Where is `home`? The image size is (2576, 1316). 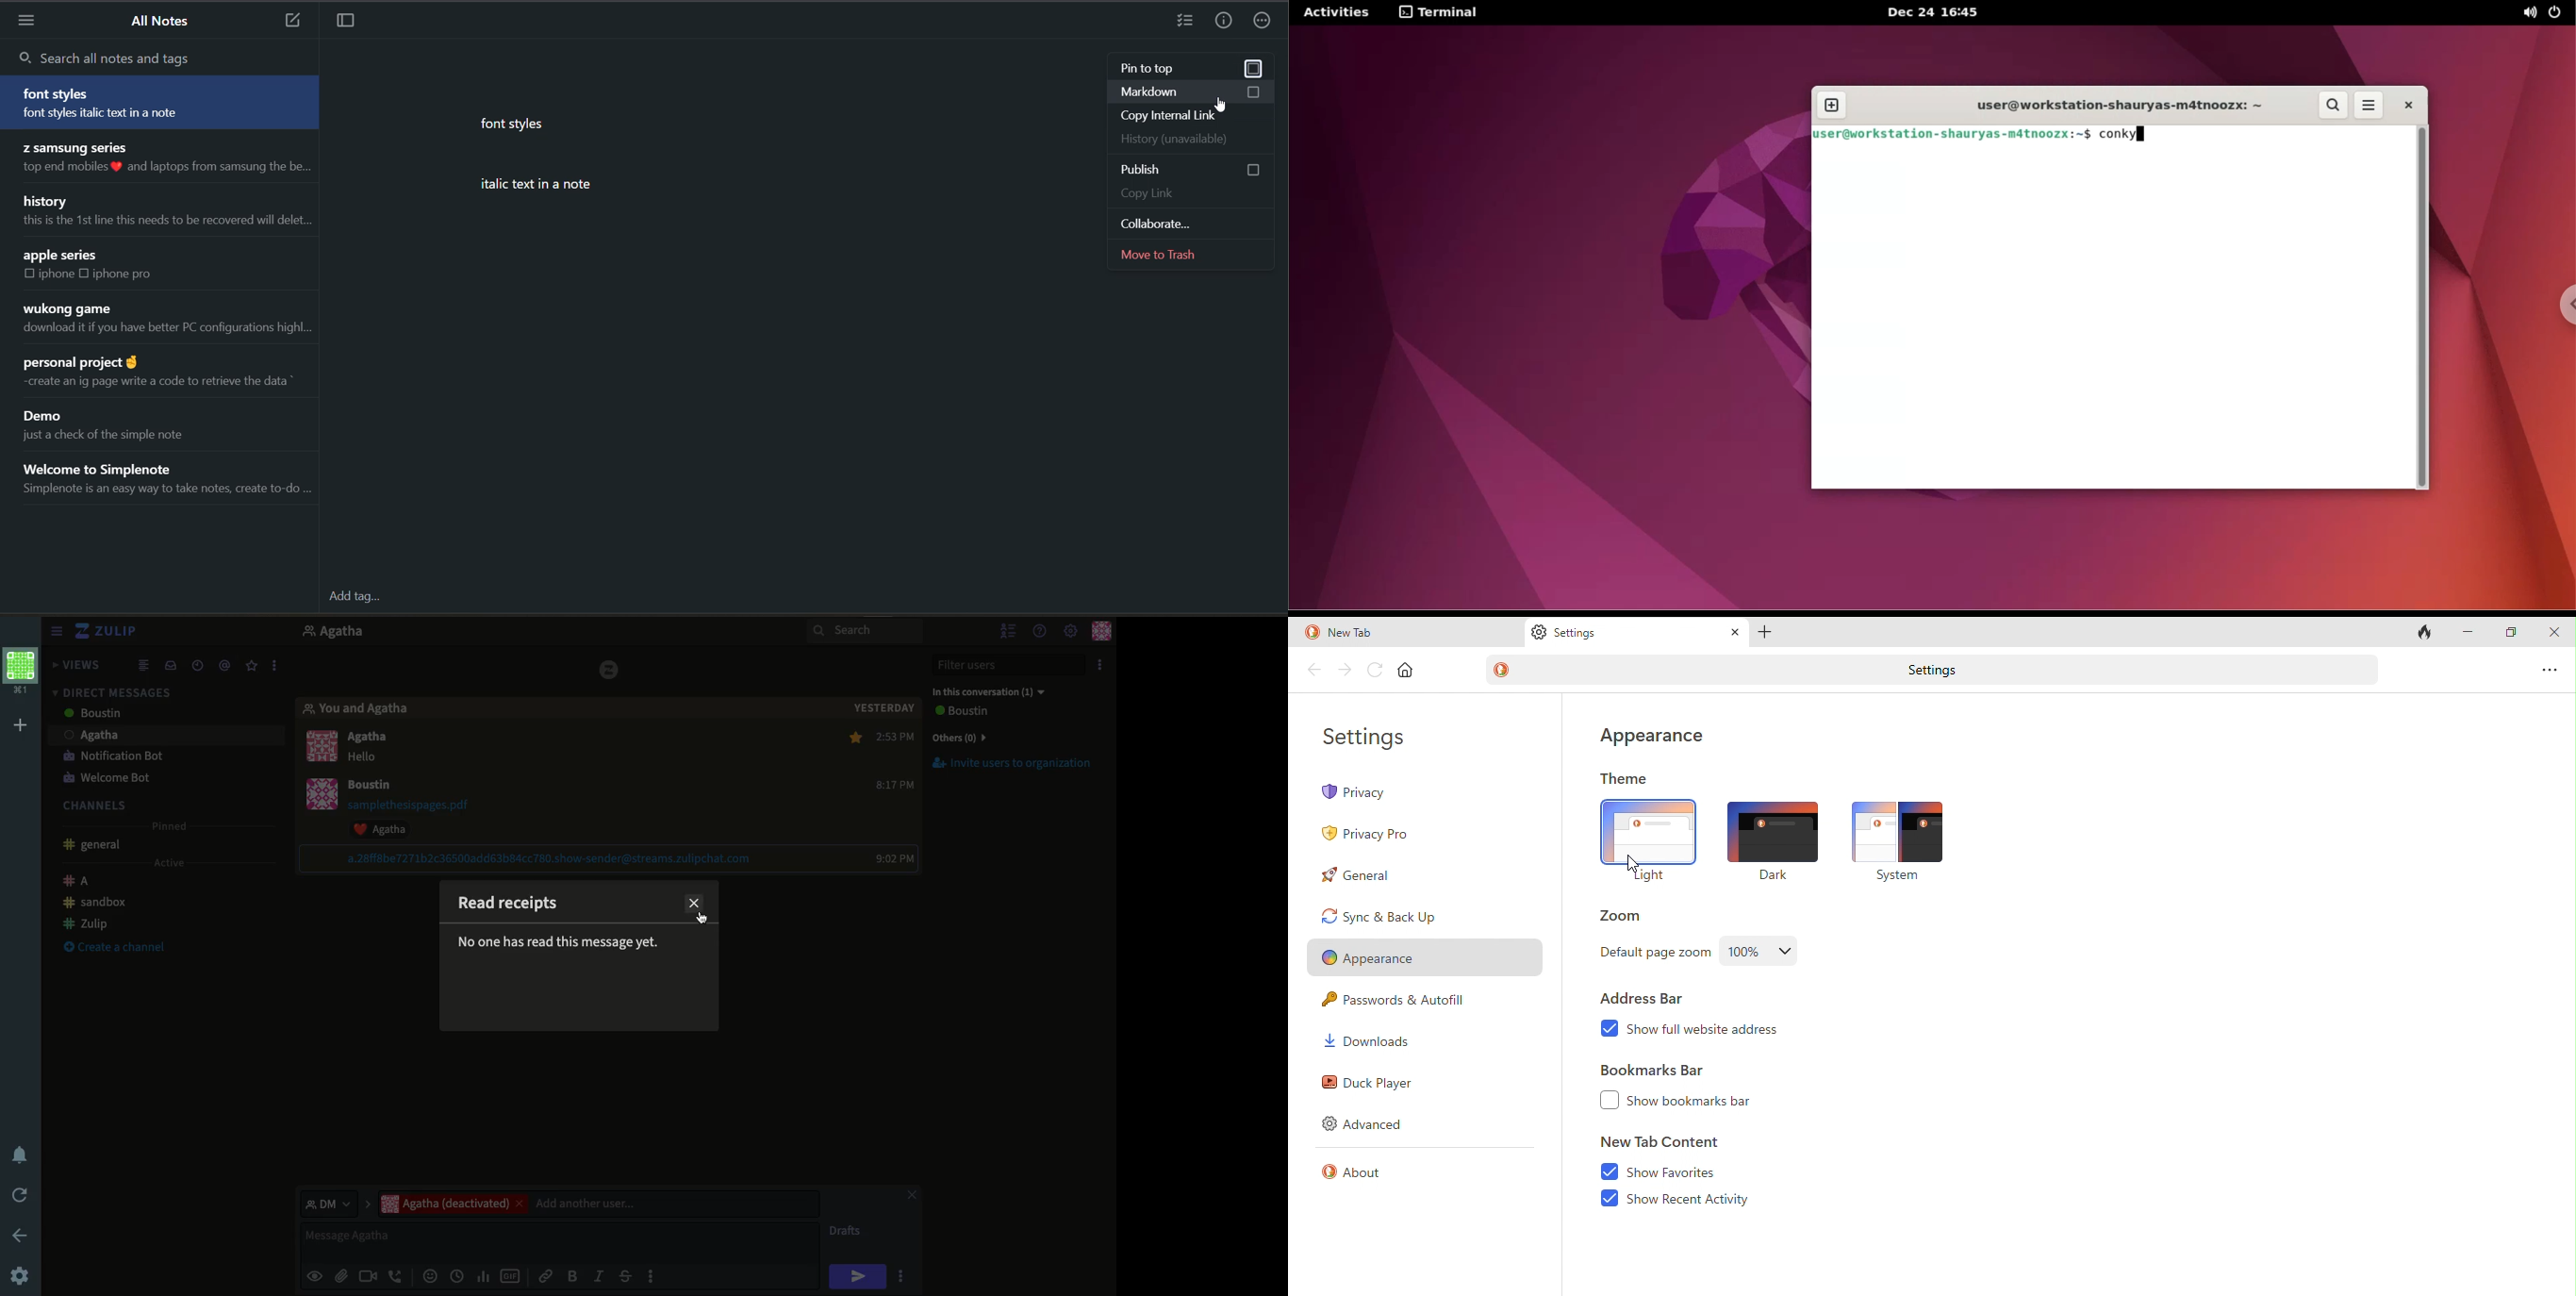
home is located at coordinates (1408, 670).